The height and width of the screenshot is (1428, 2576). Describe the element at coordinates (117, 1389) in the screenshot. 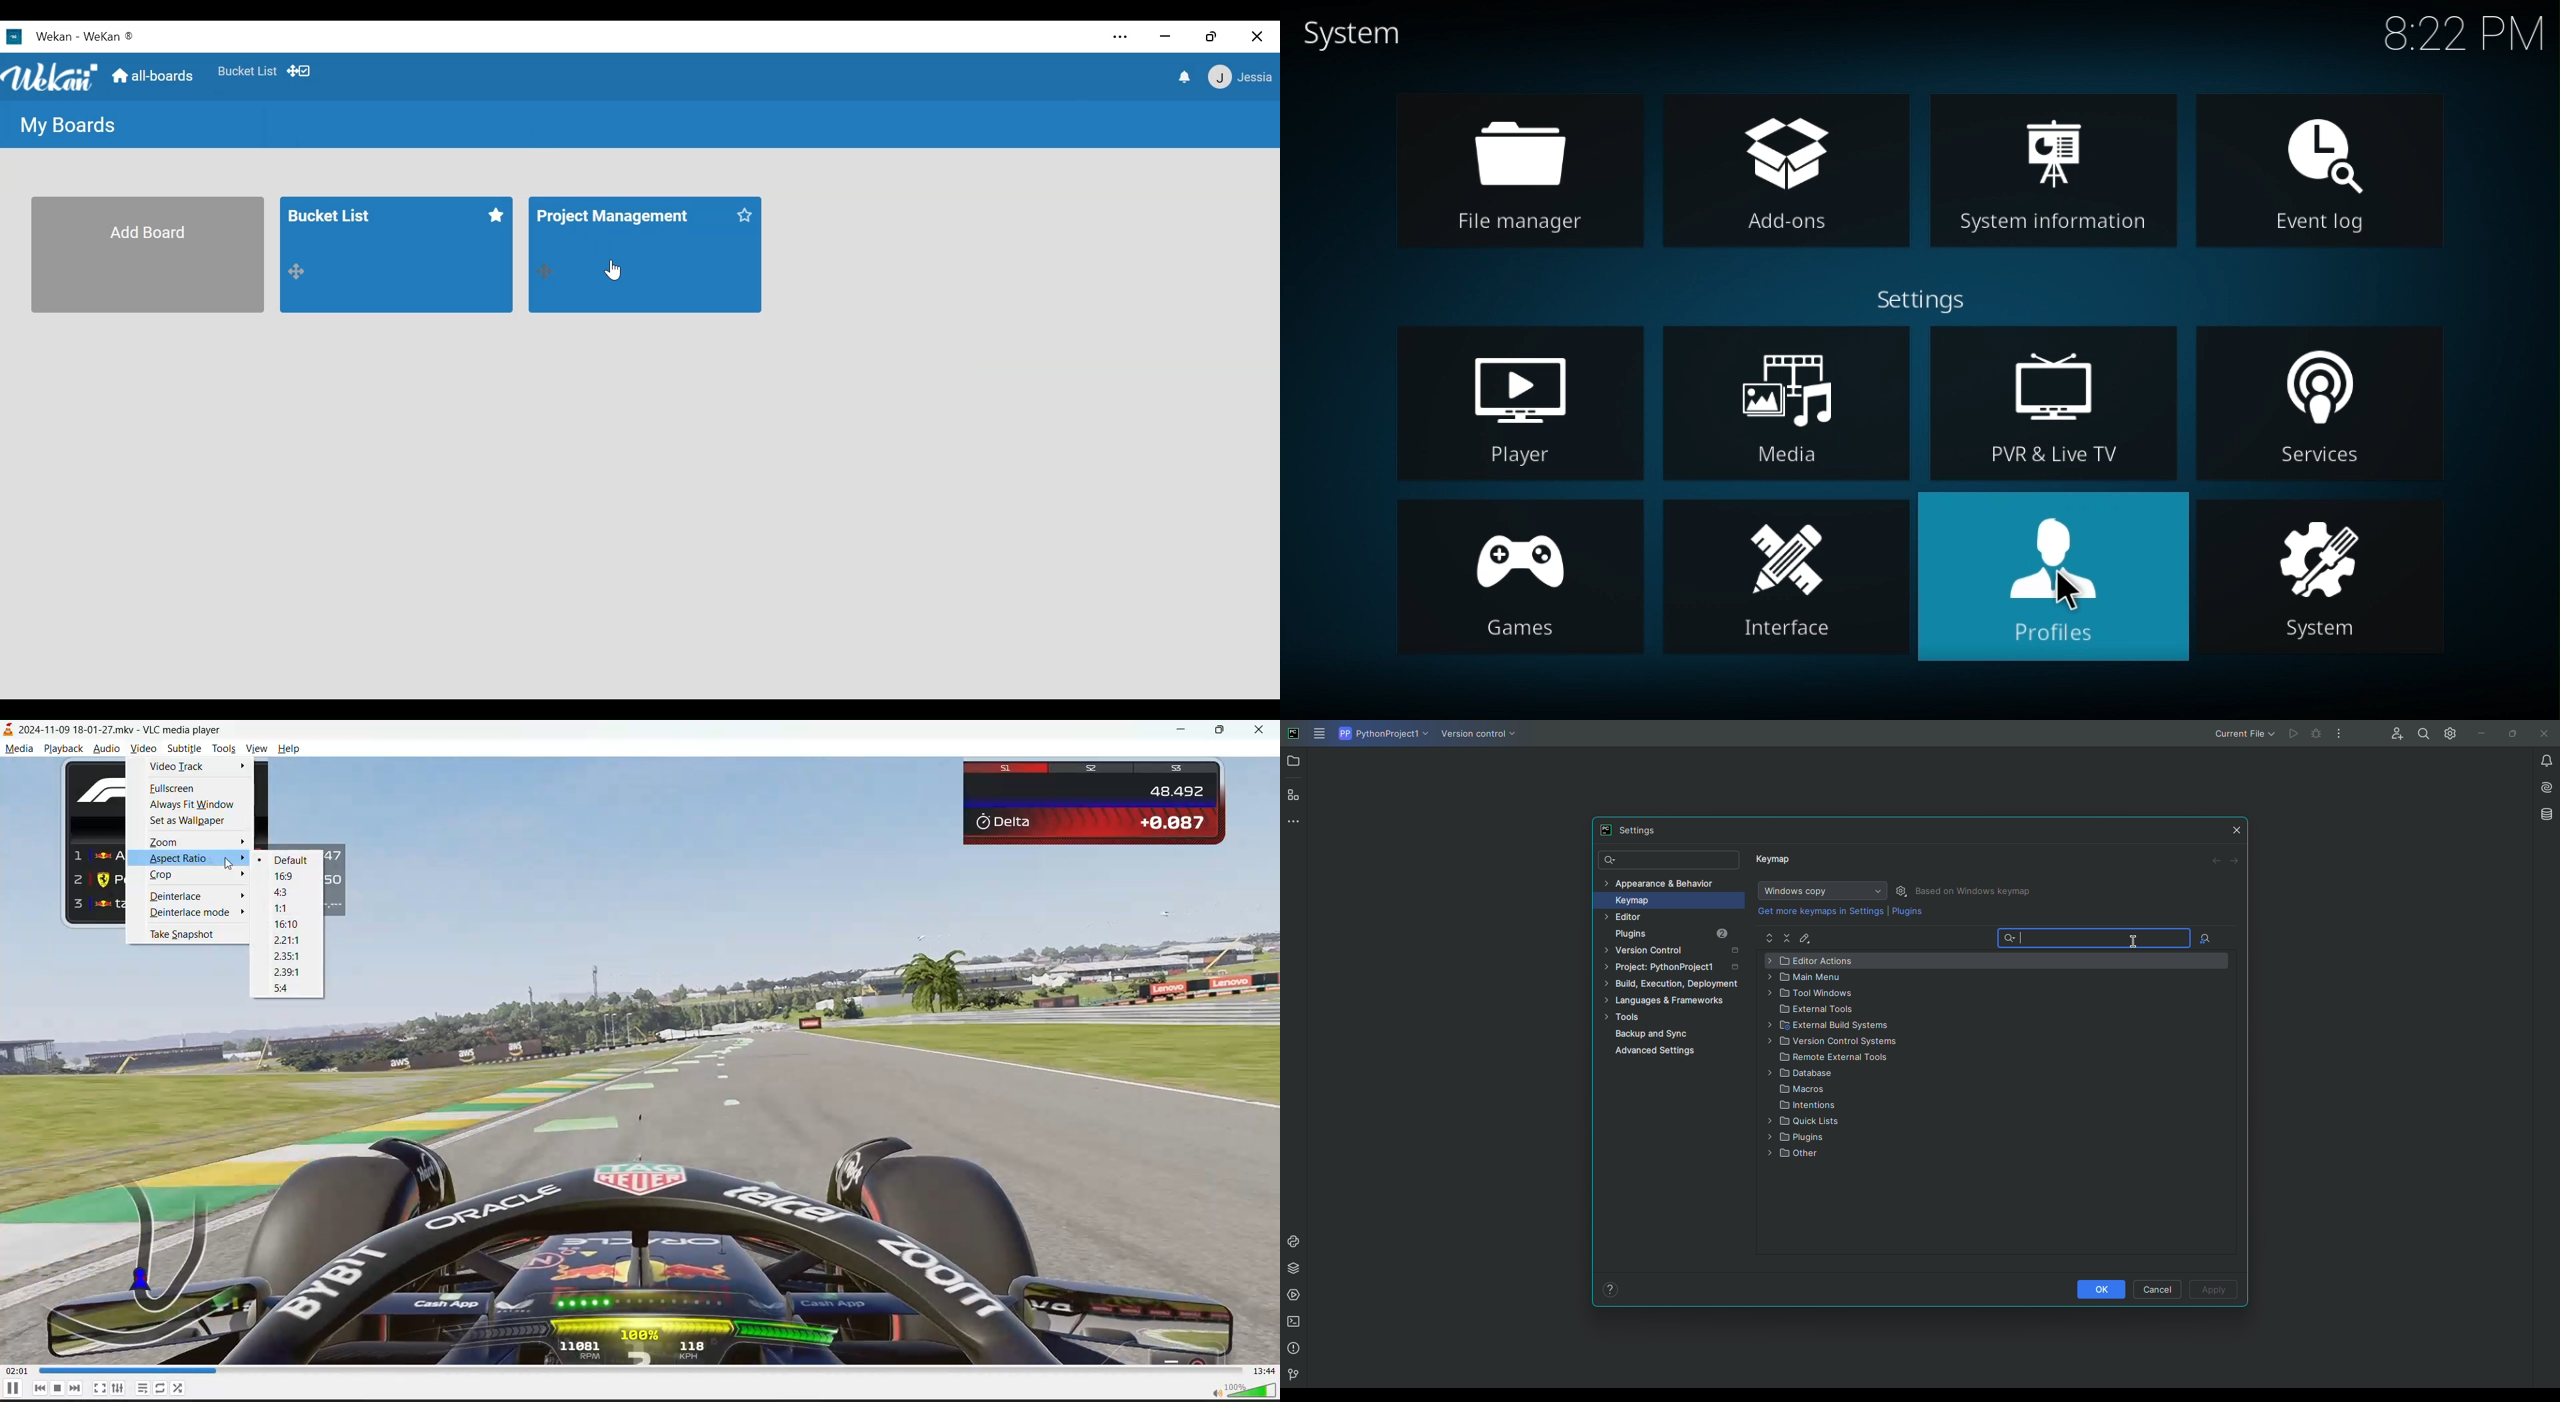

I see `settings` at that location.